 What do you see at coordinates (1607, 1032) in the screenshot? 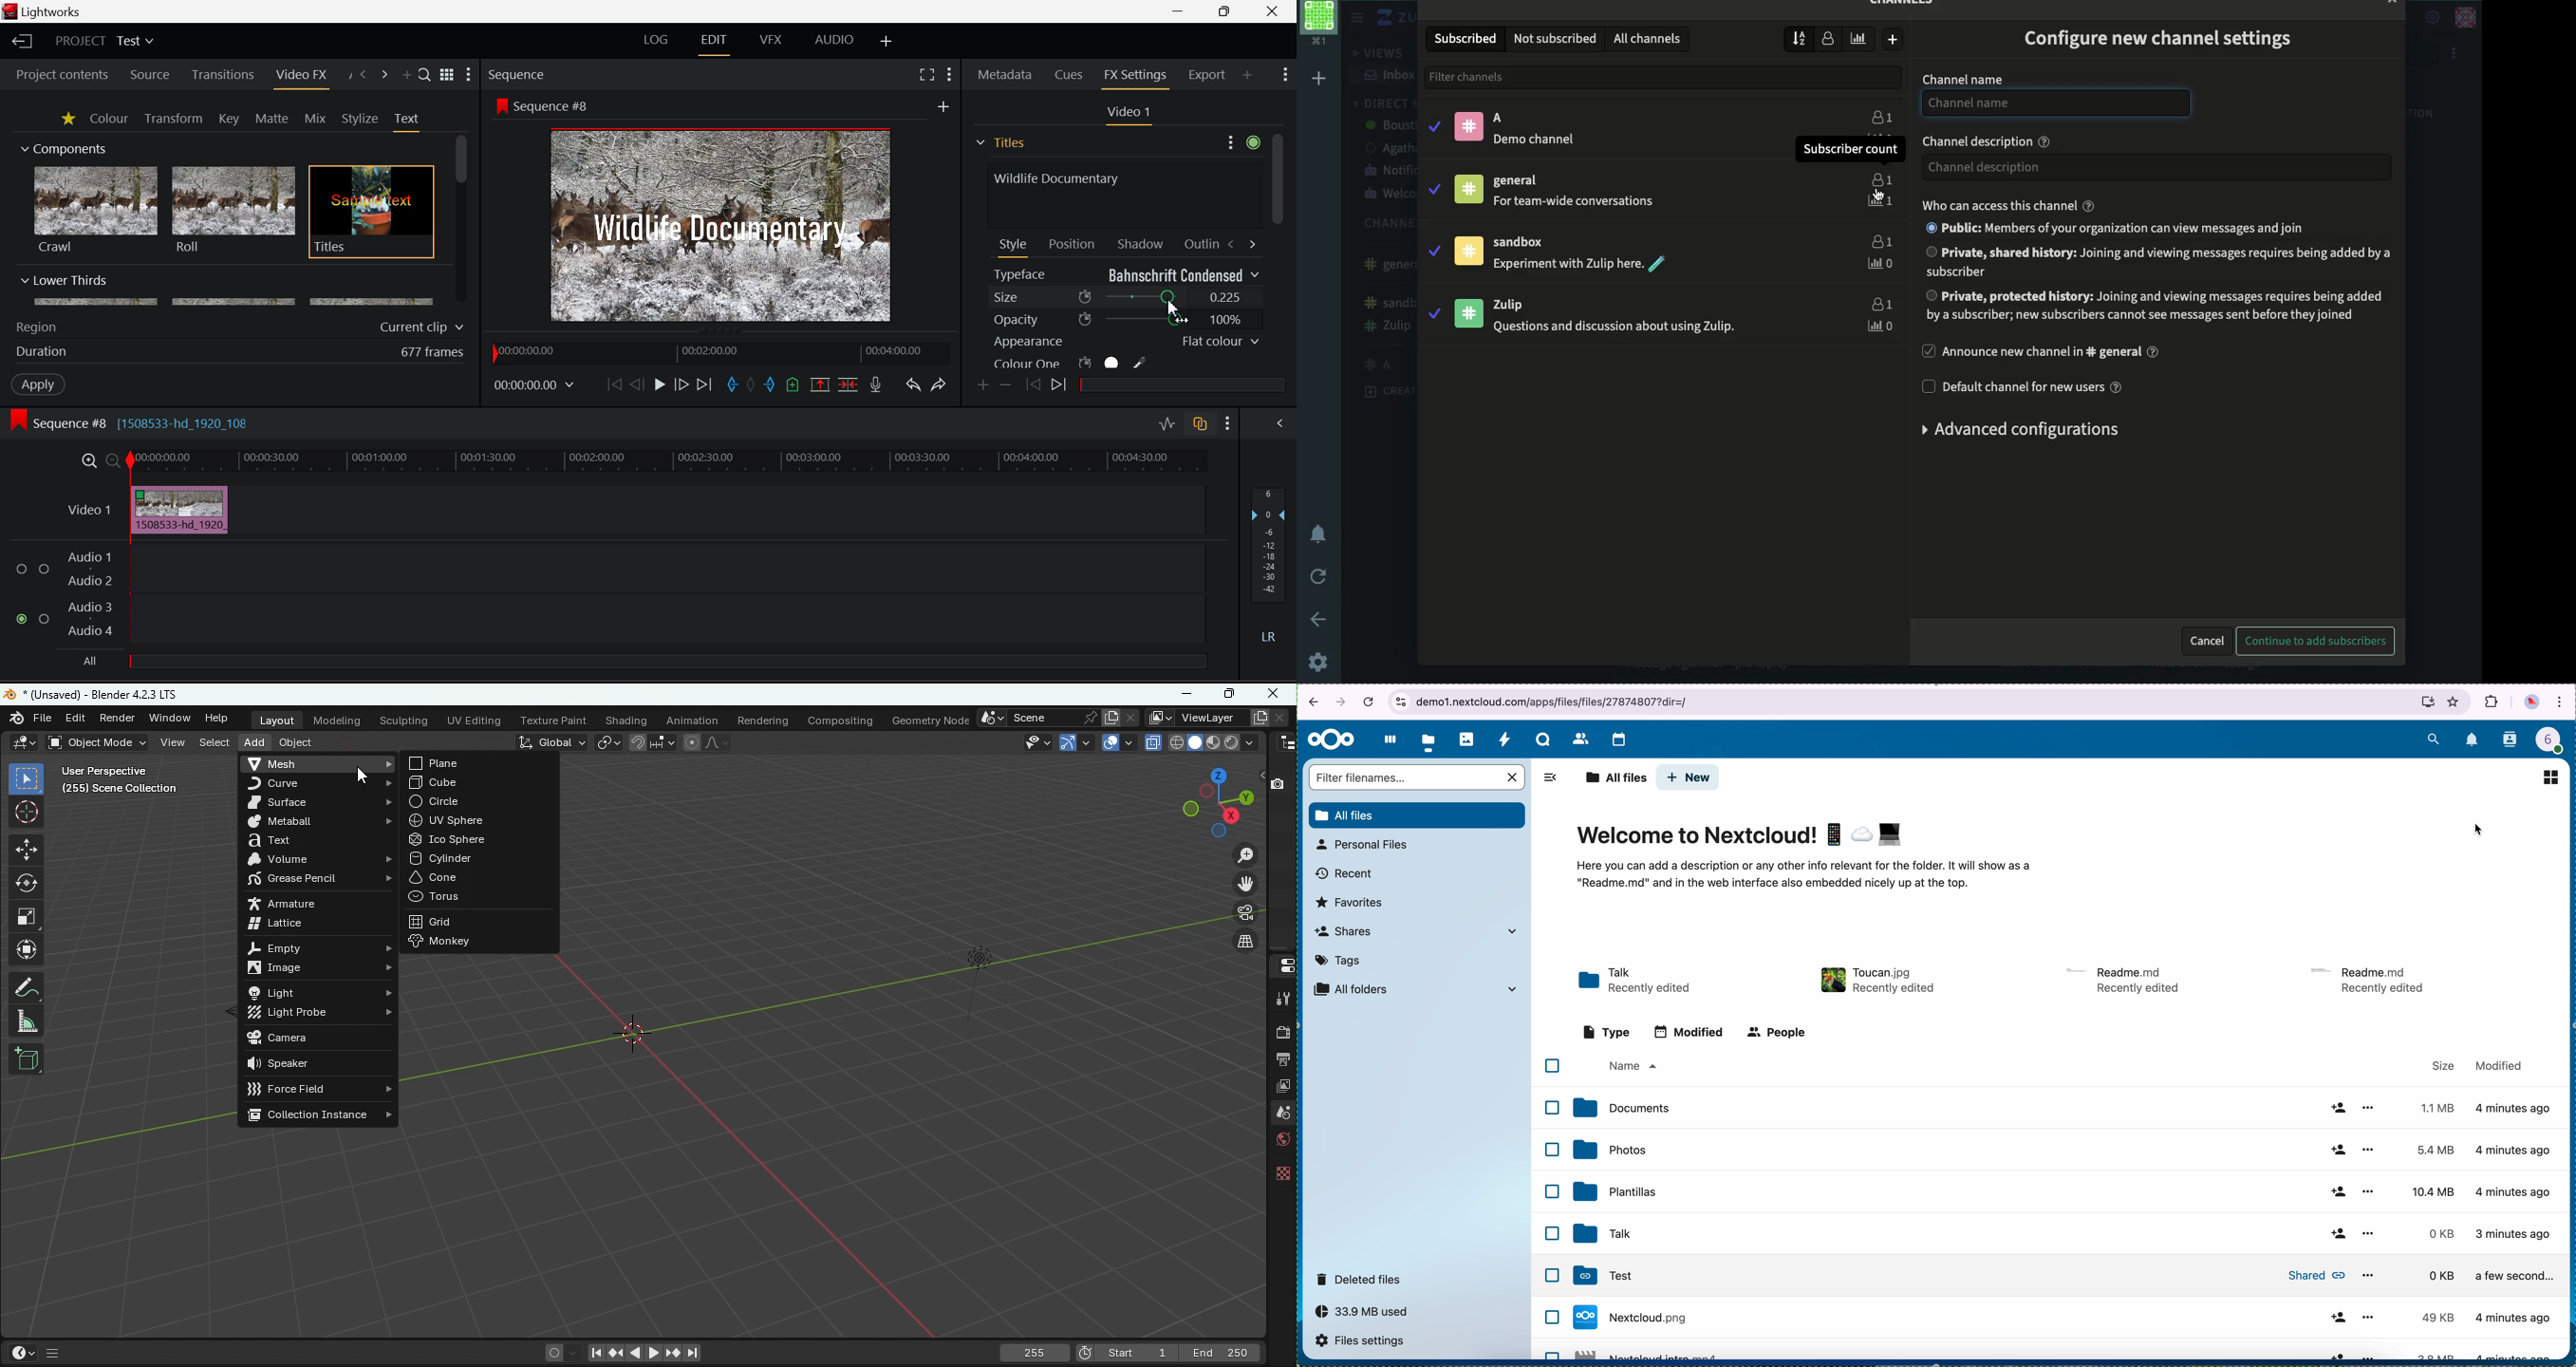
I see `type` at bounding box center [1607, 1032].